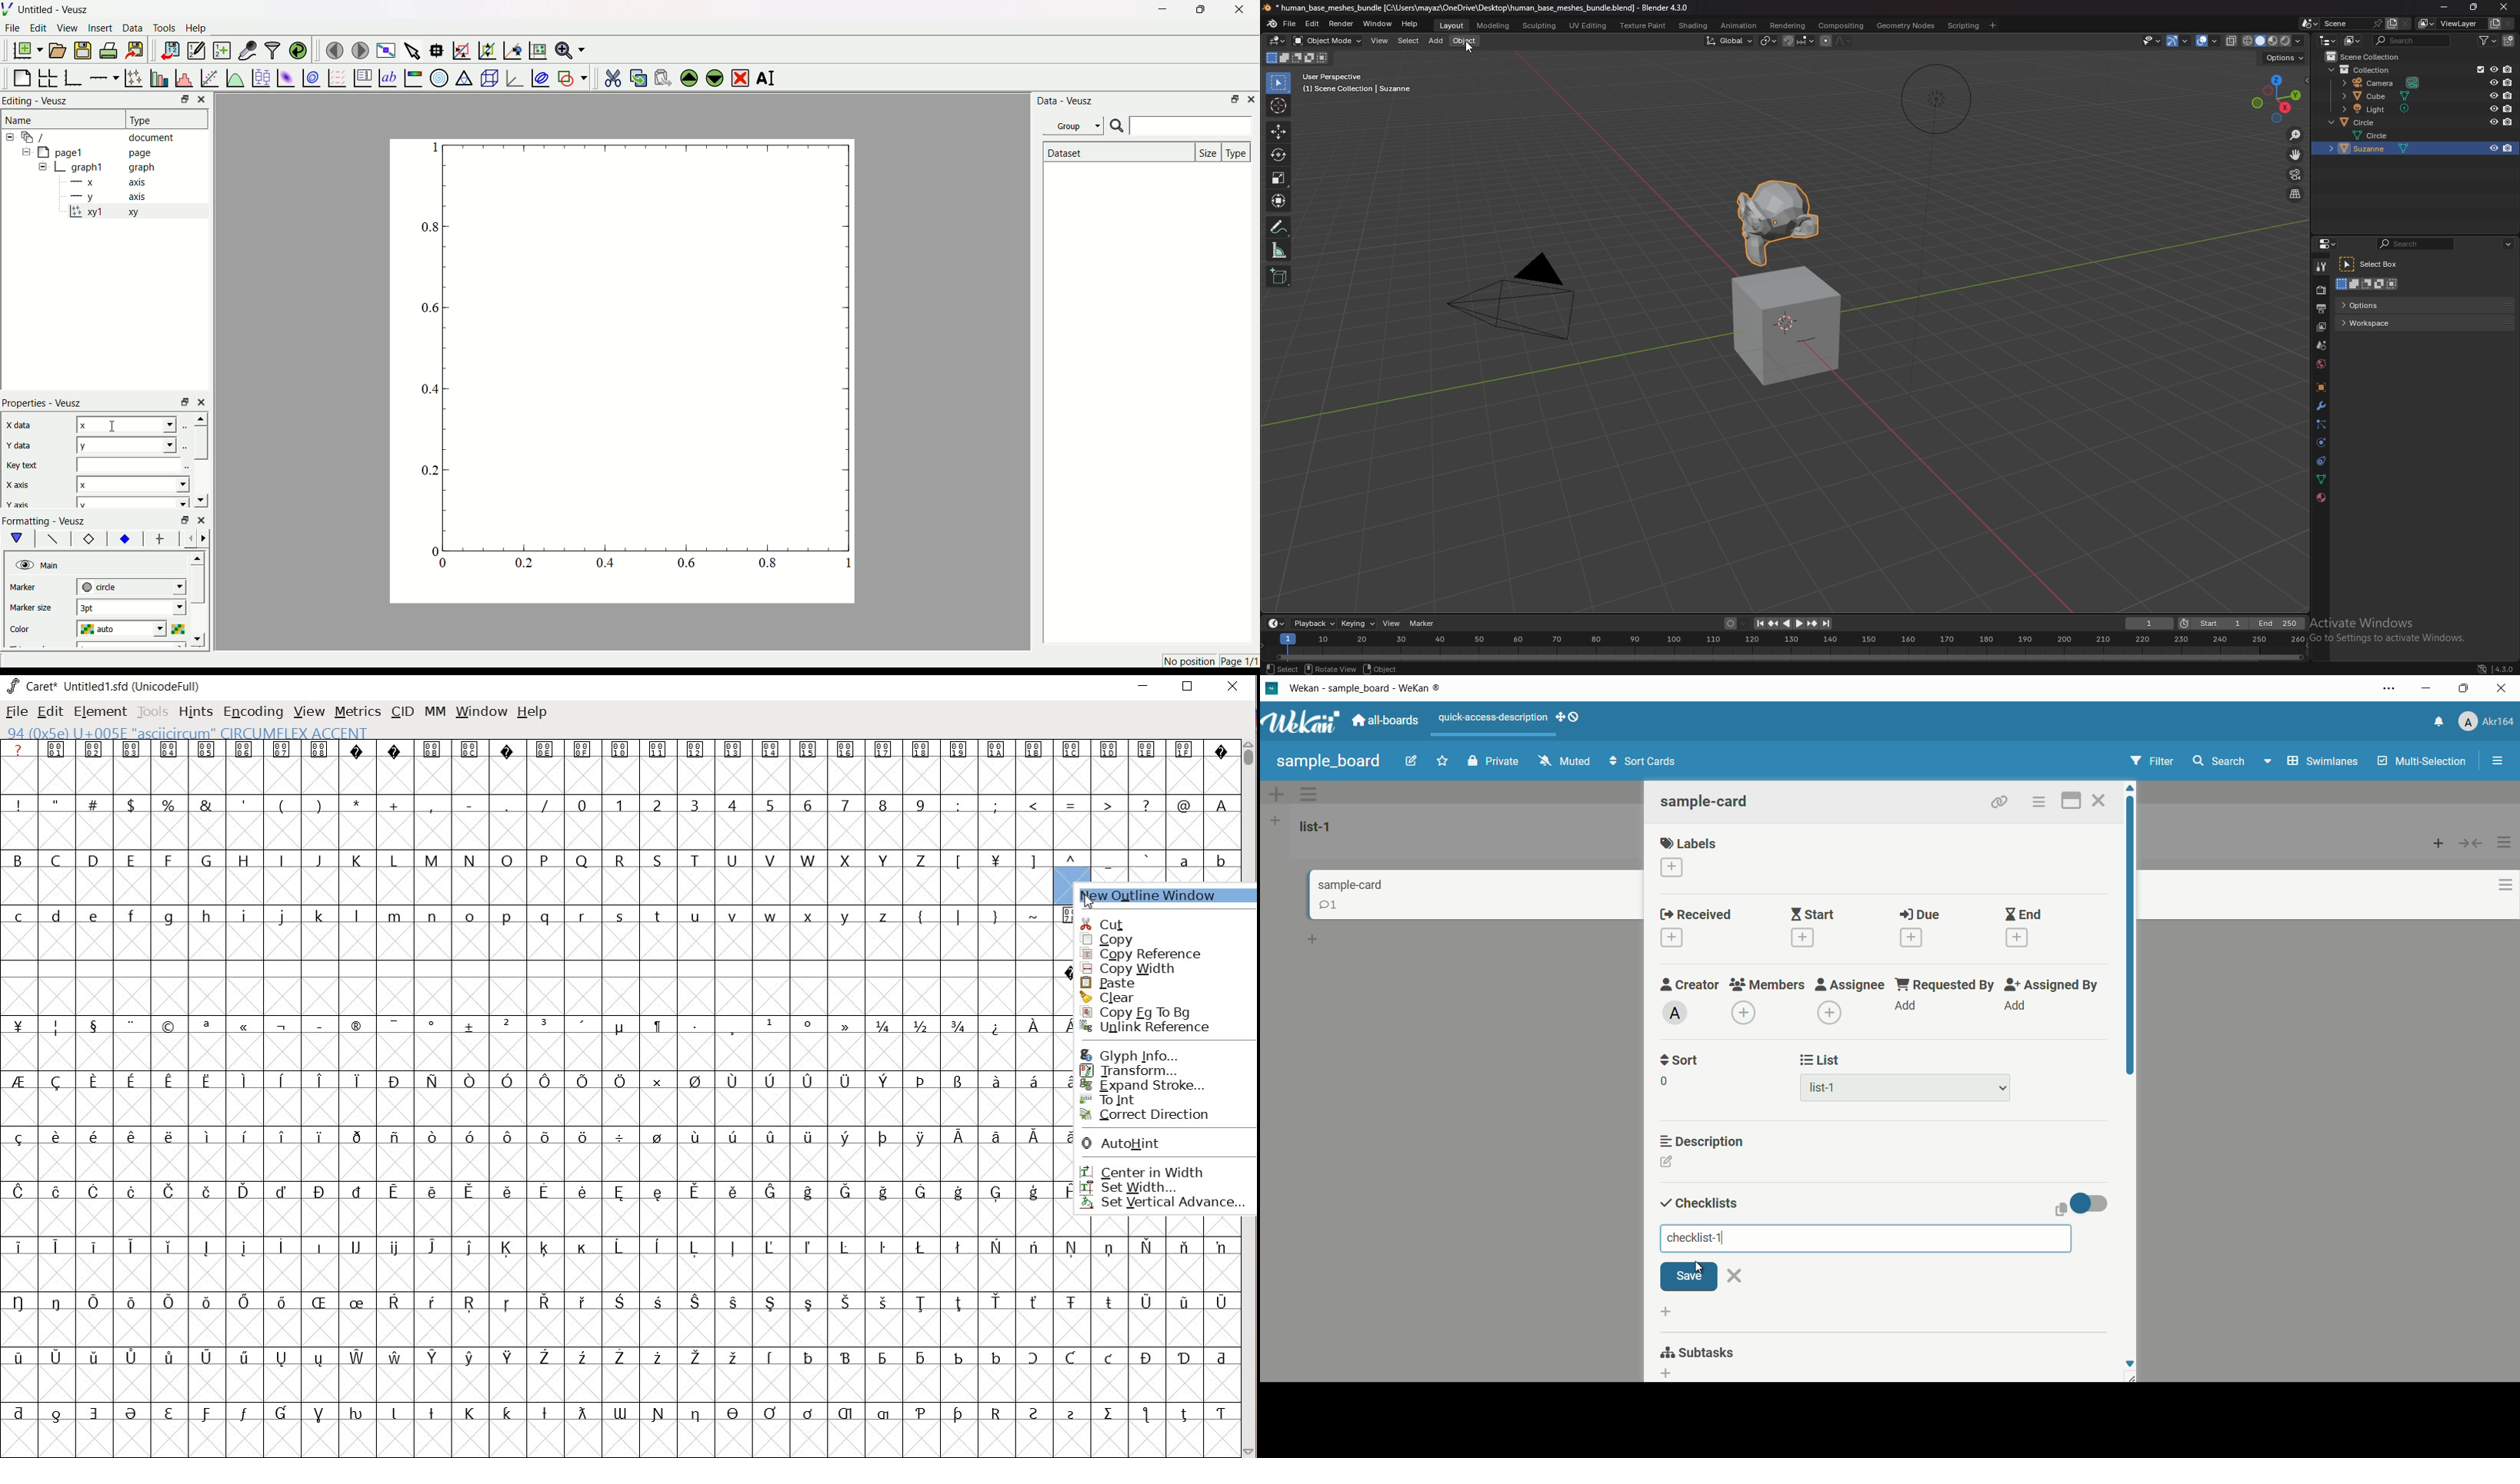 The image size is (2520, 1484). What do you see at coordinates (2279, 623) in the screenshot?
I see `end` at bounding box center [2279, 623].